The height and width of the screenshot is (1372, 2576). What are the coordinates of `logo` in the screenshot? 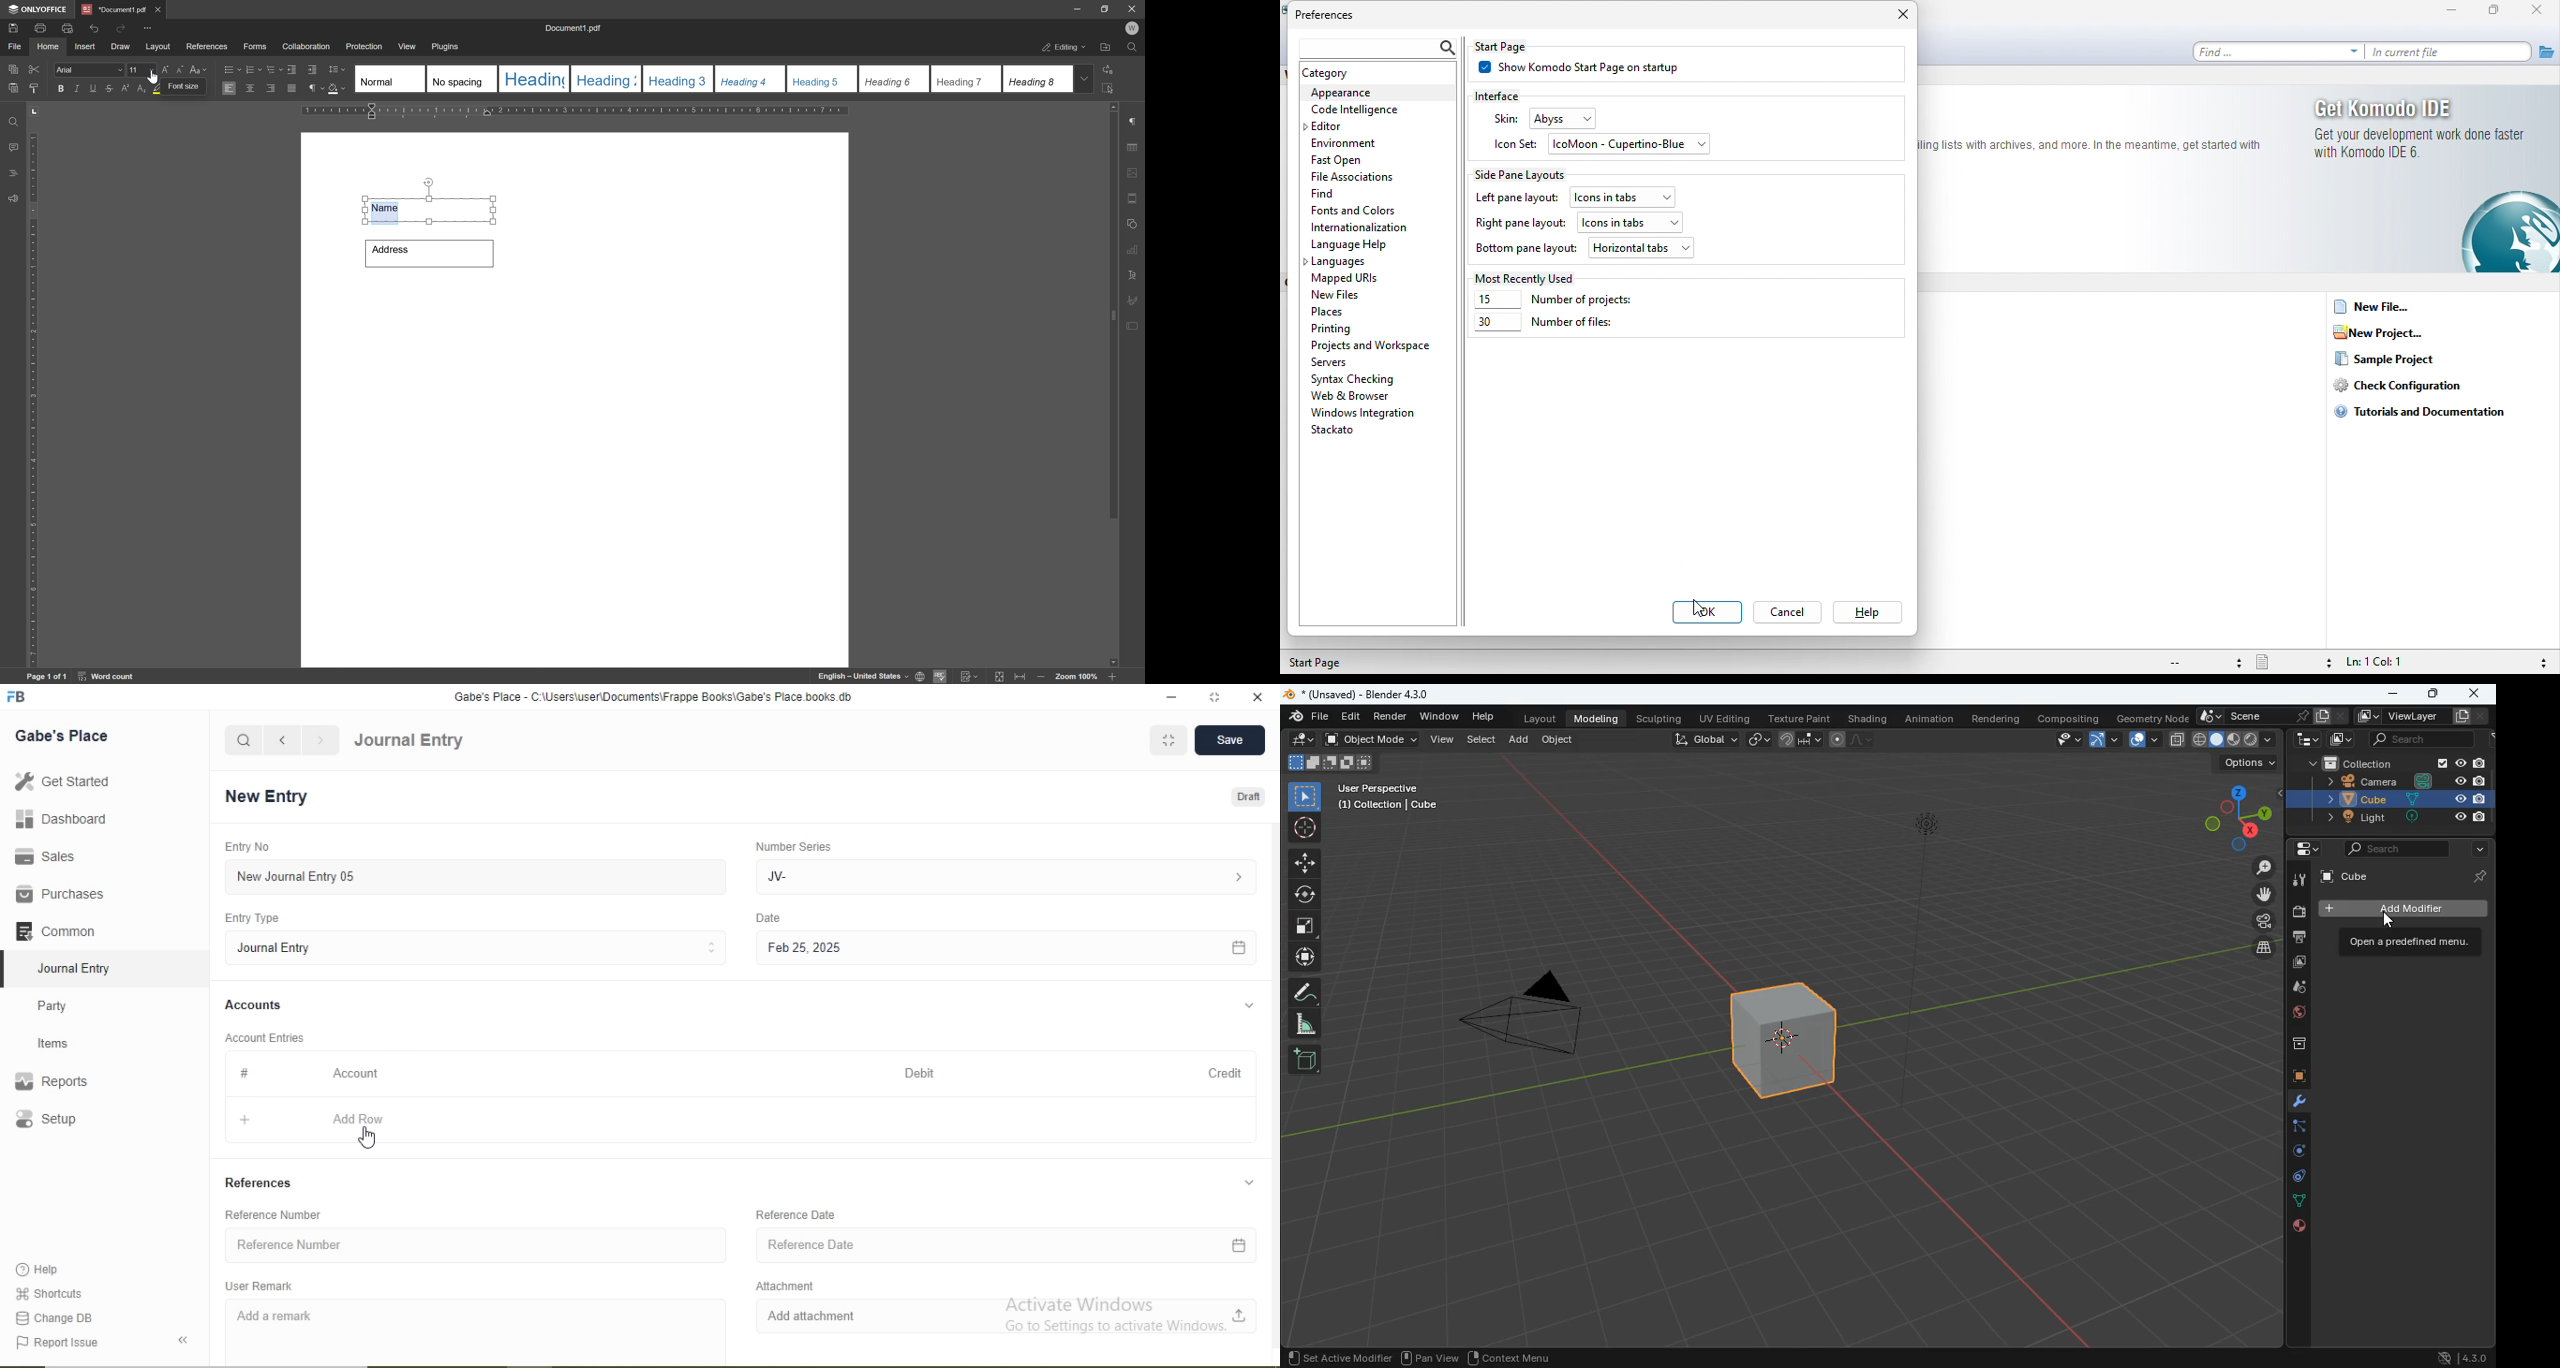 It's located at (18, 697).